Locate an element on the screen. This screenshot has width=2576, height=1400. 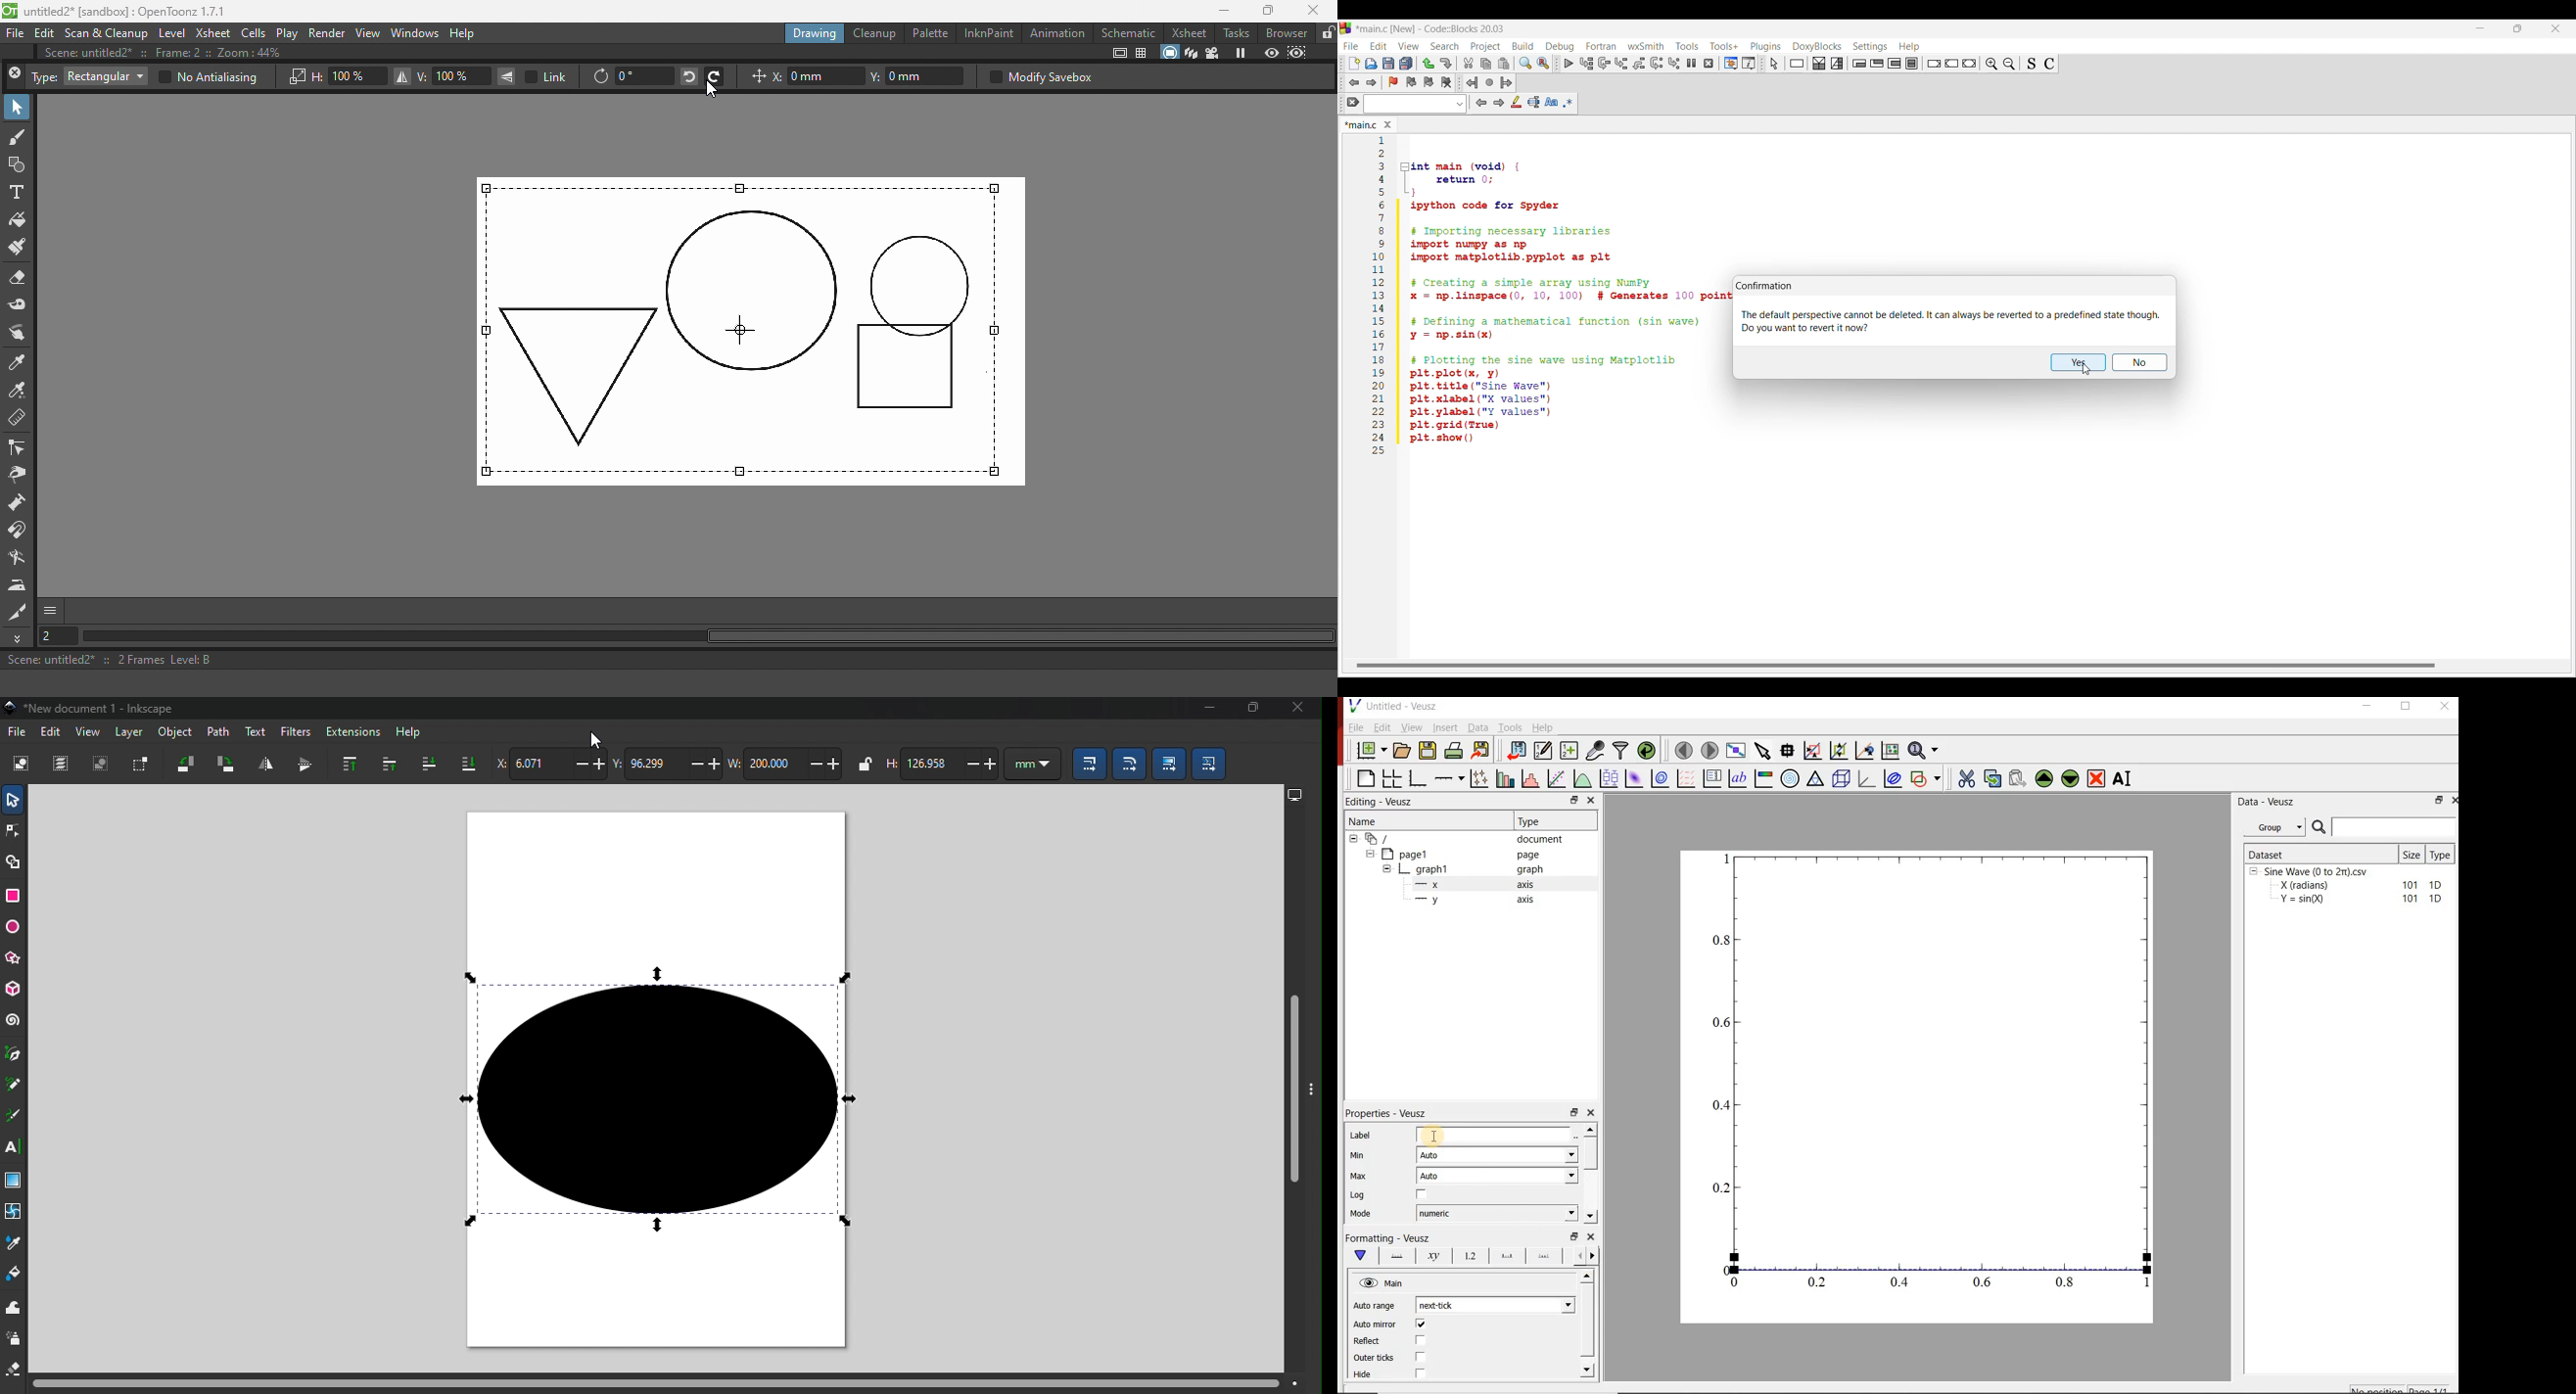
Move gradients (in fill or stroke) along with the objects is located at coordinates (1171, 765).